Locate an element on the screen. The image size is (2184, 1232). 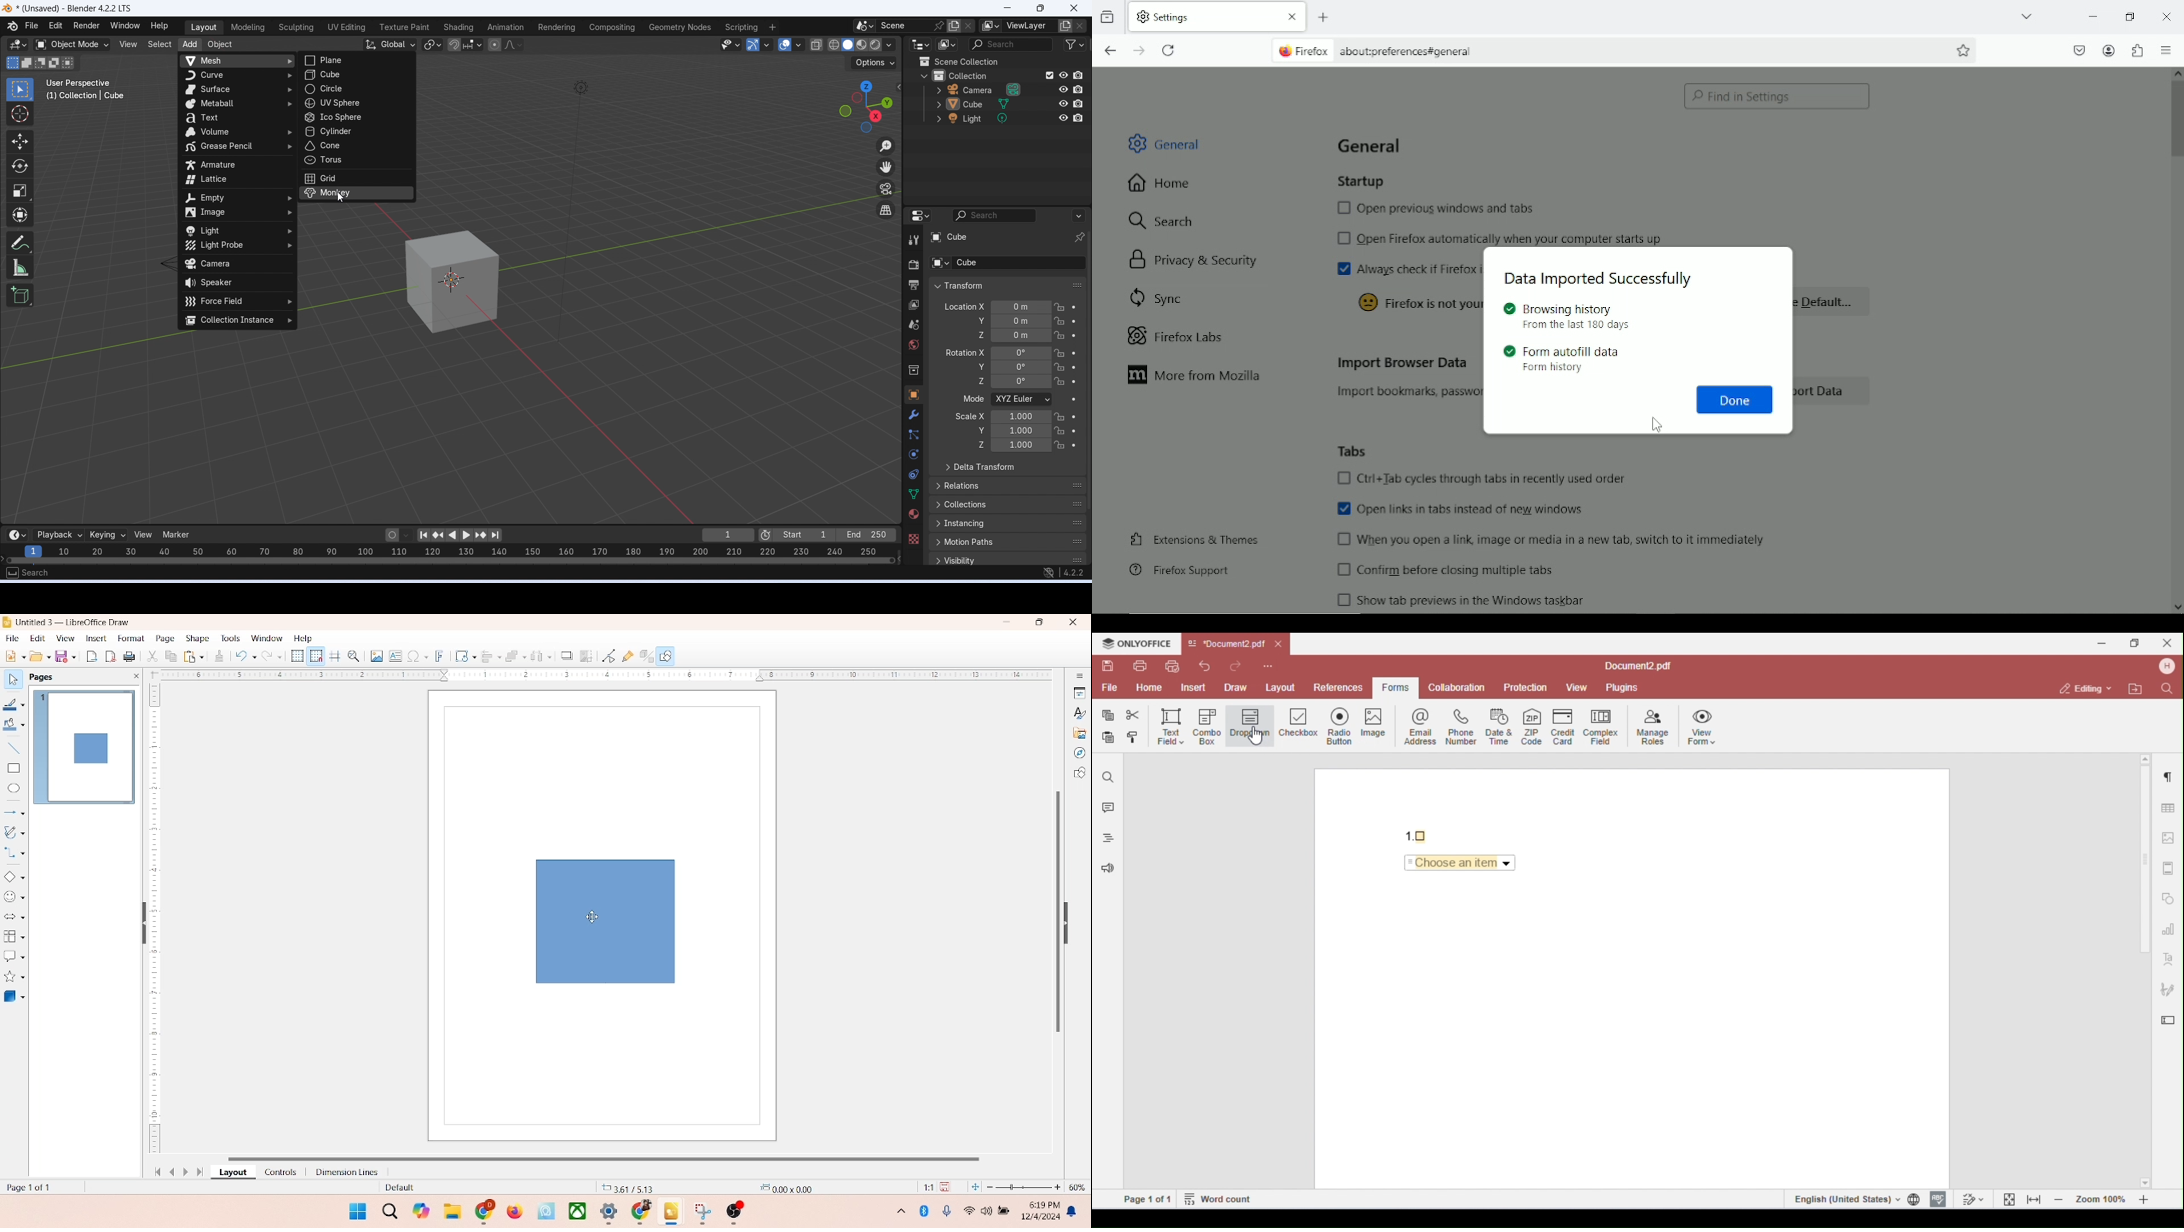
Layout is located at coordinates (204, 28).